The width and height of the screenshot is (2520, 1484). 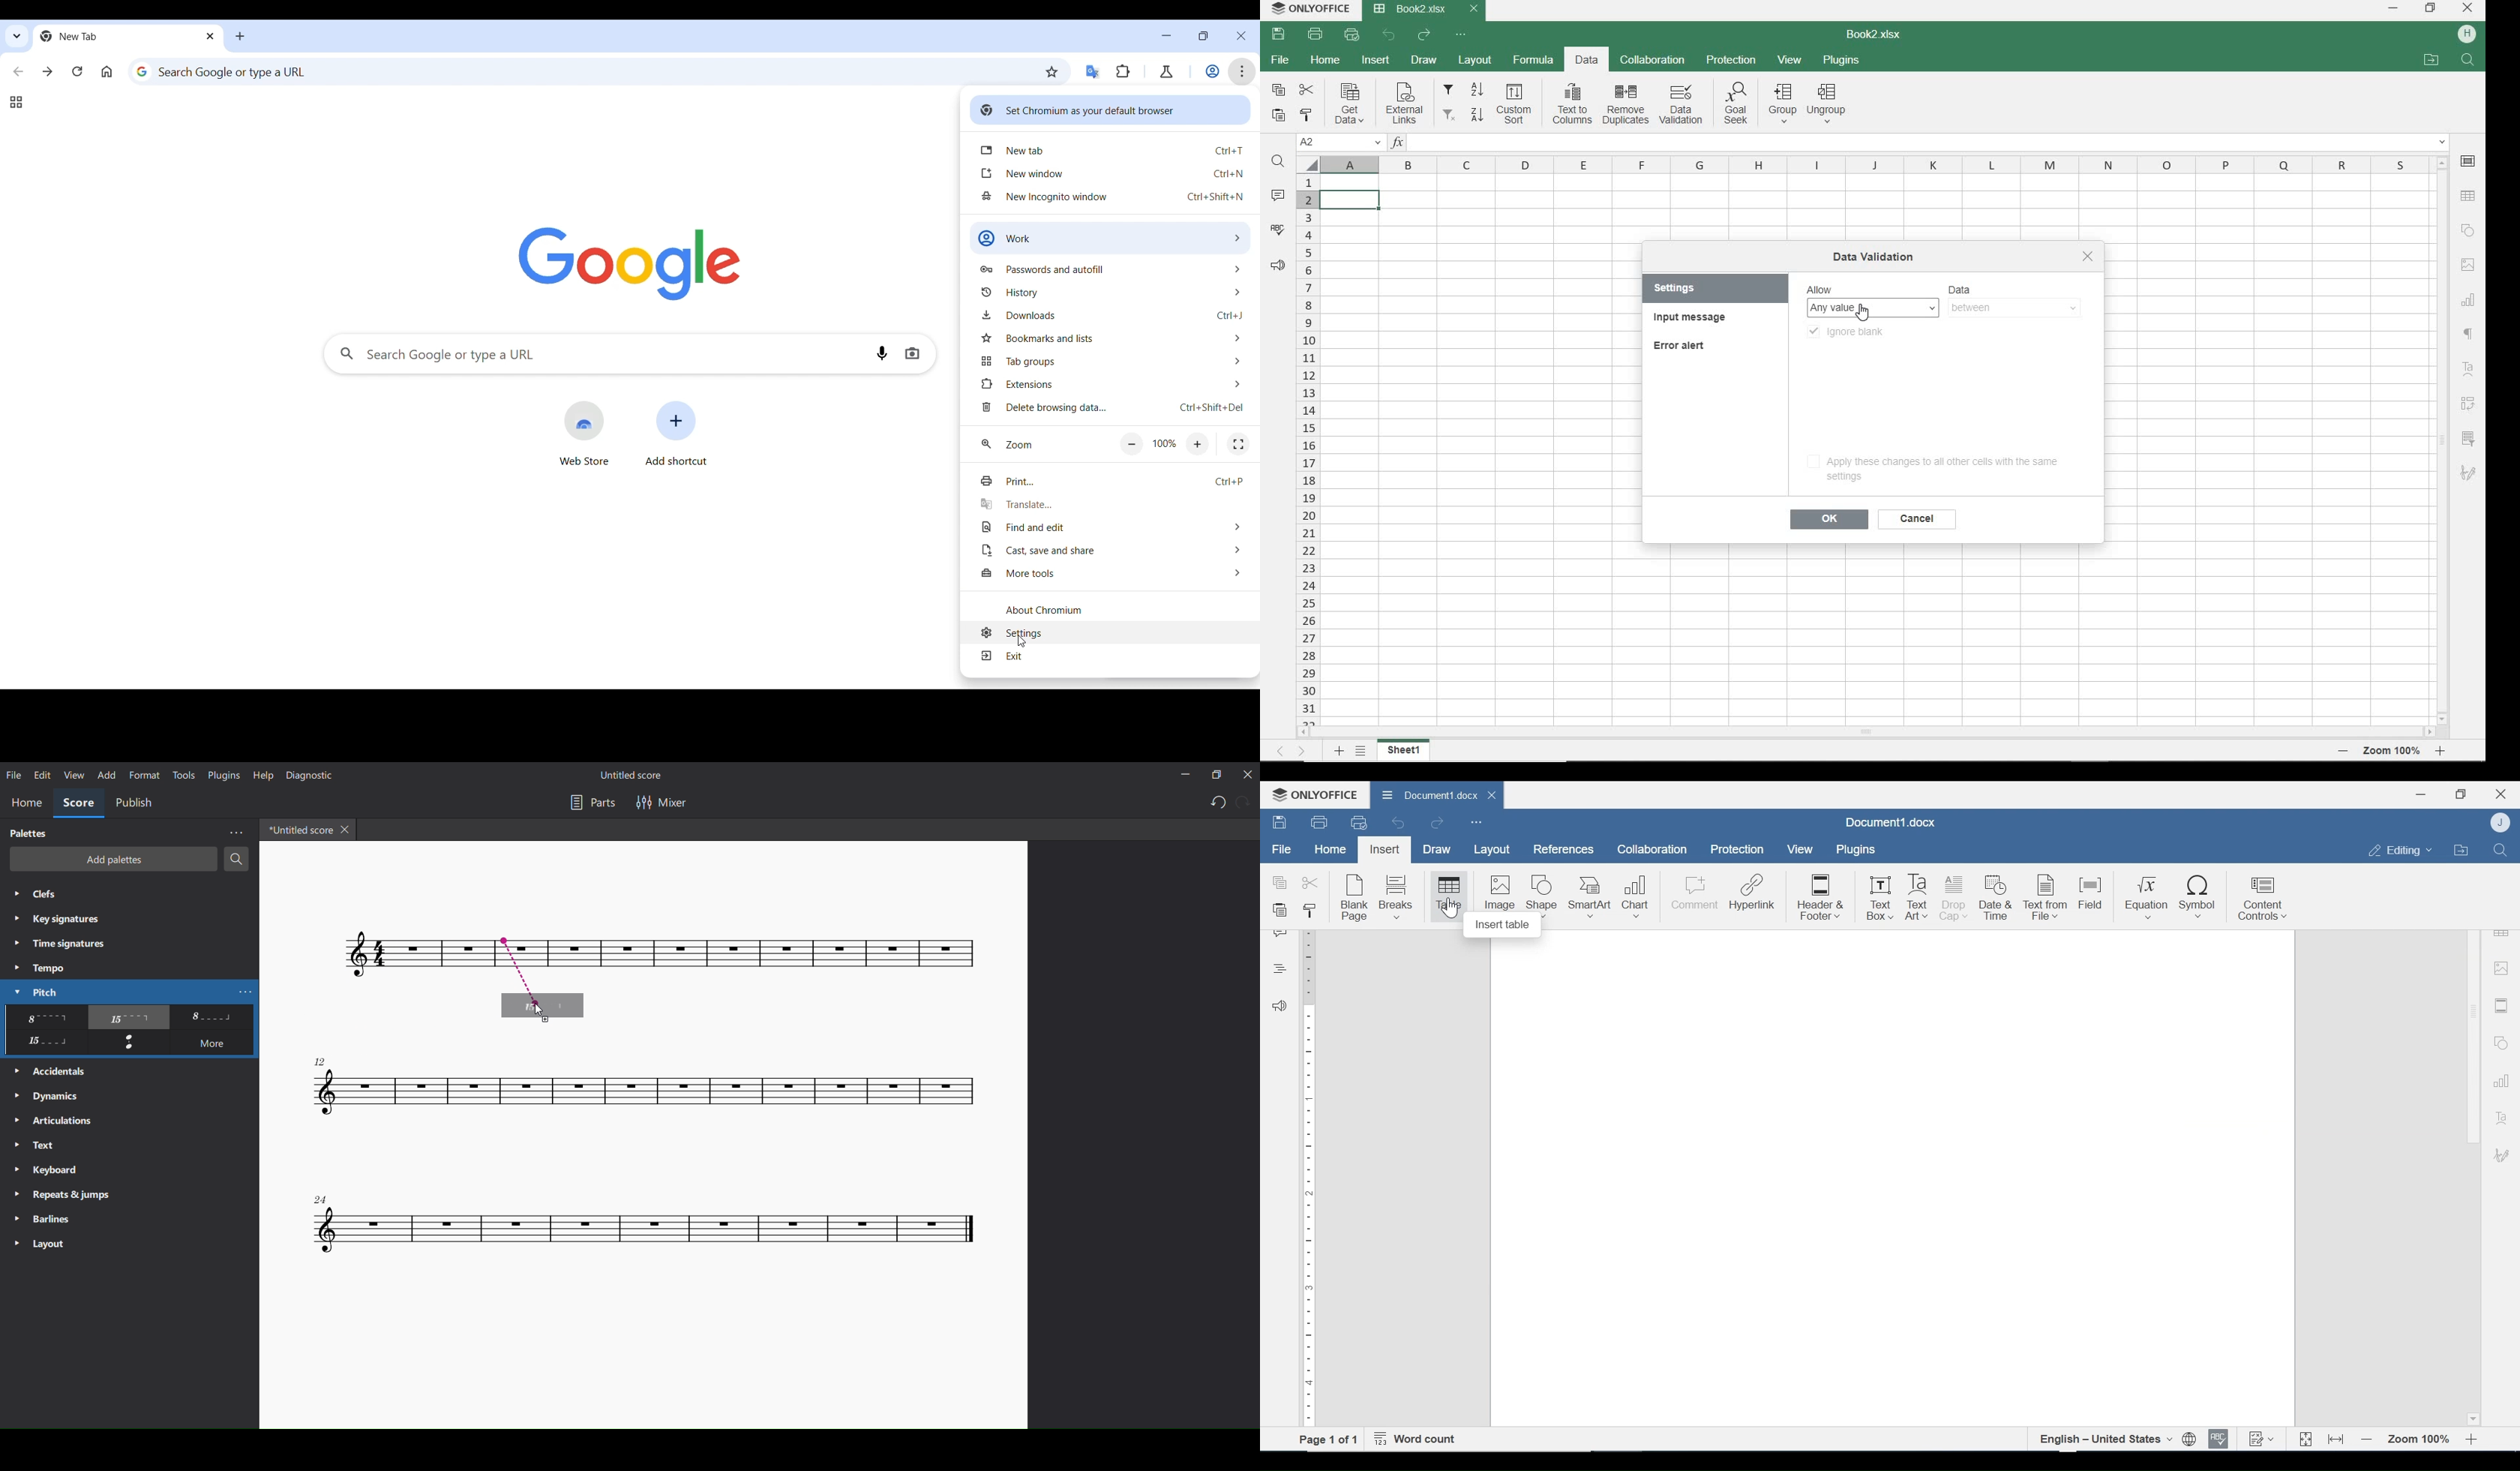 I want to click on group, so click(x=1783, y=101).